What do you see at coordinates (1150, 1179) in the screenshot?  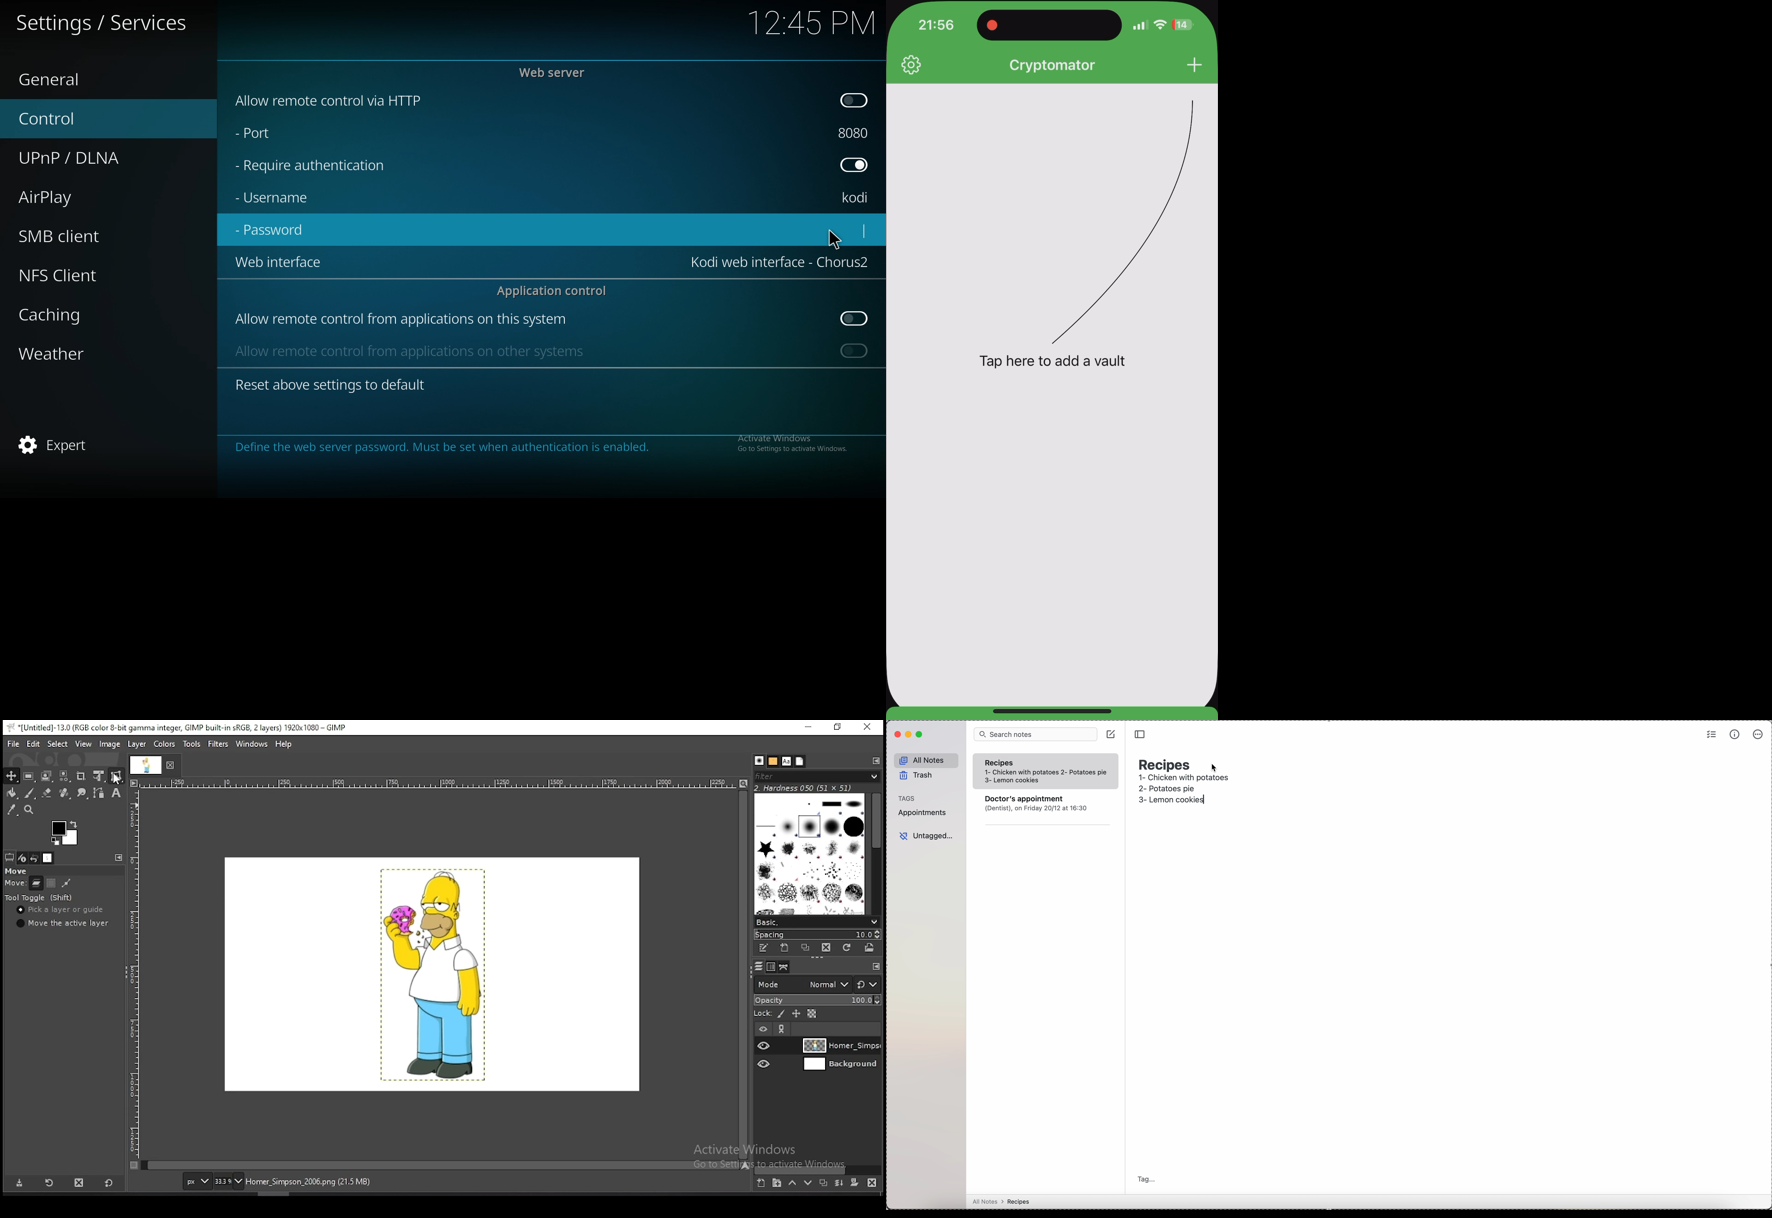 I see `tag` at bounding box center [1150, 1179].